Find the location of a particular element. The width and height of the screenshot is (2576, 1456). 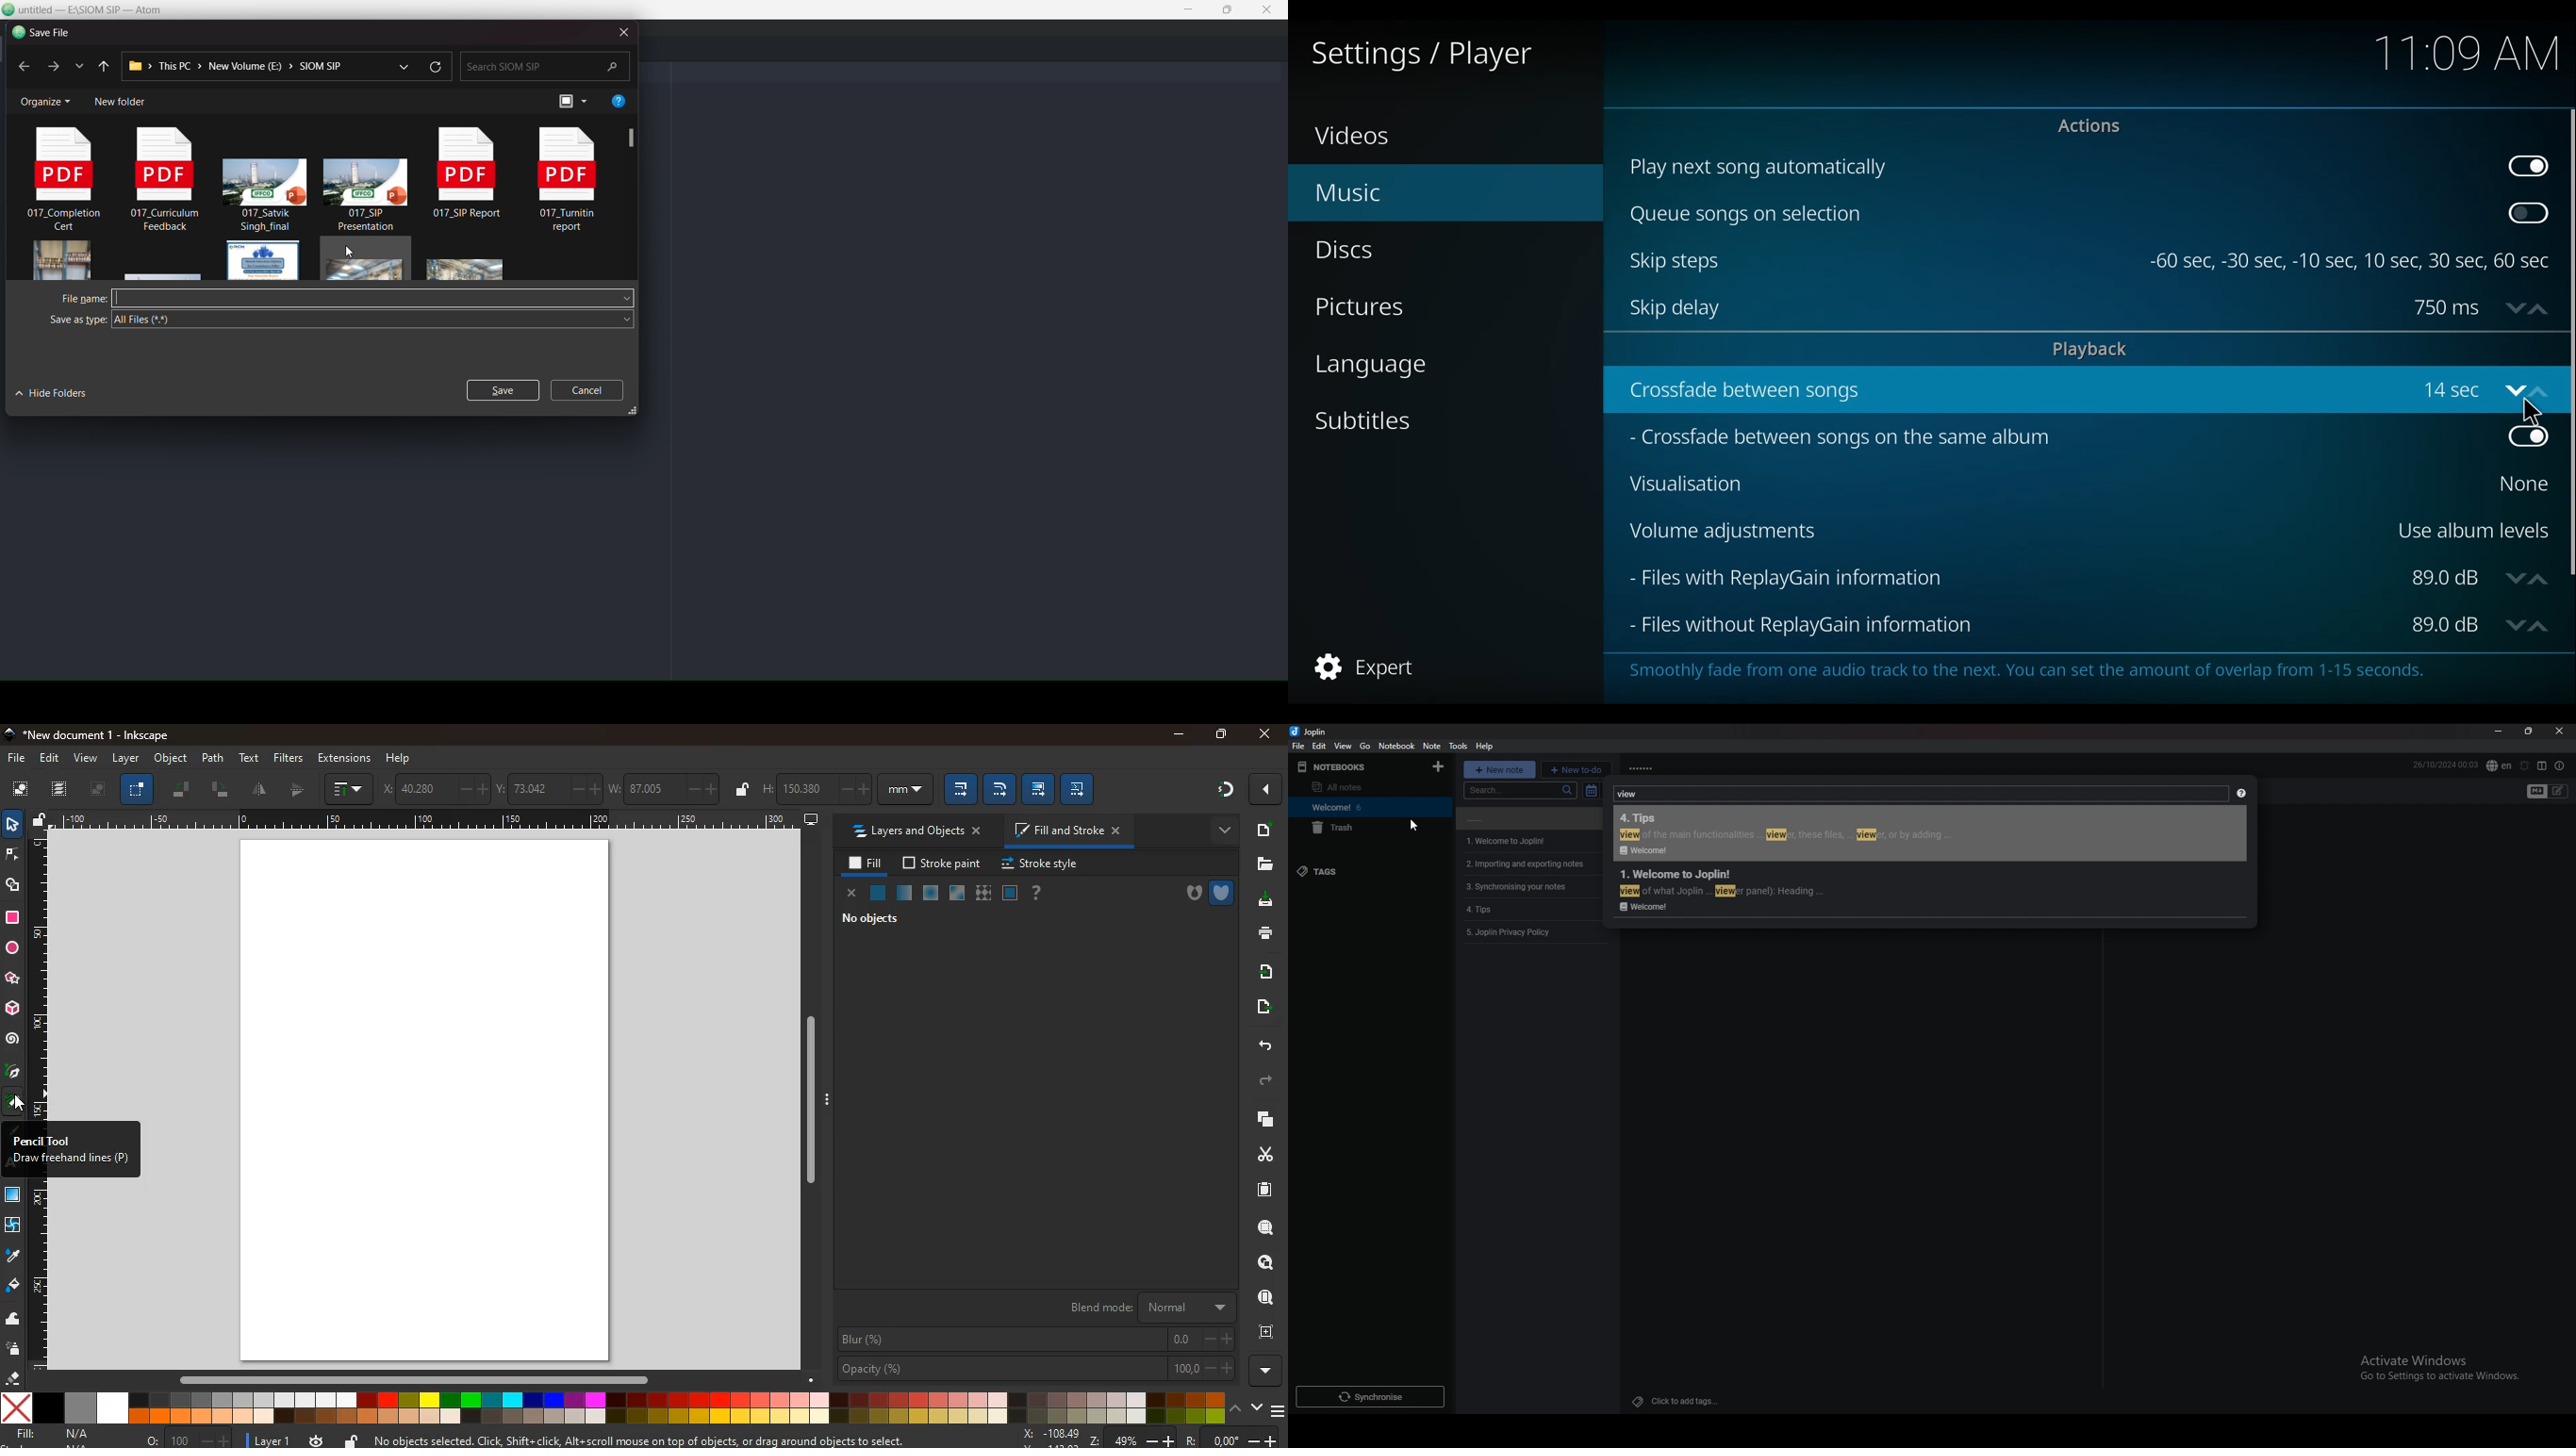

fill and stroke is located at coordinates (1068, 830).